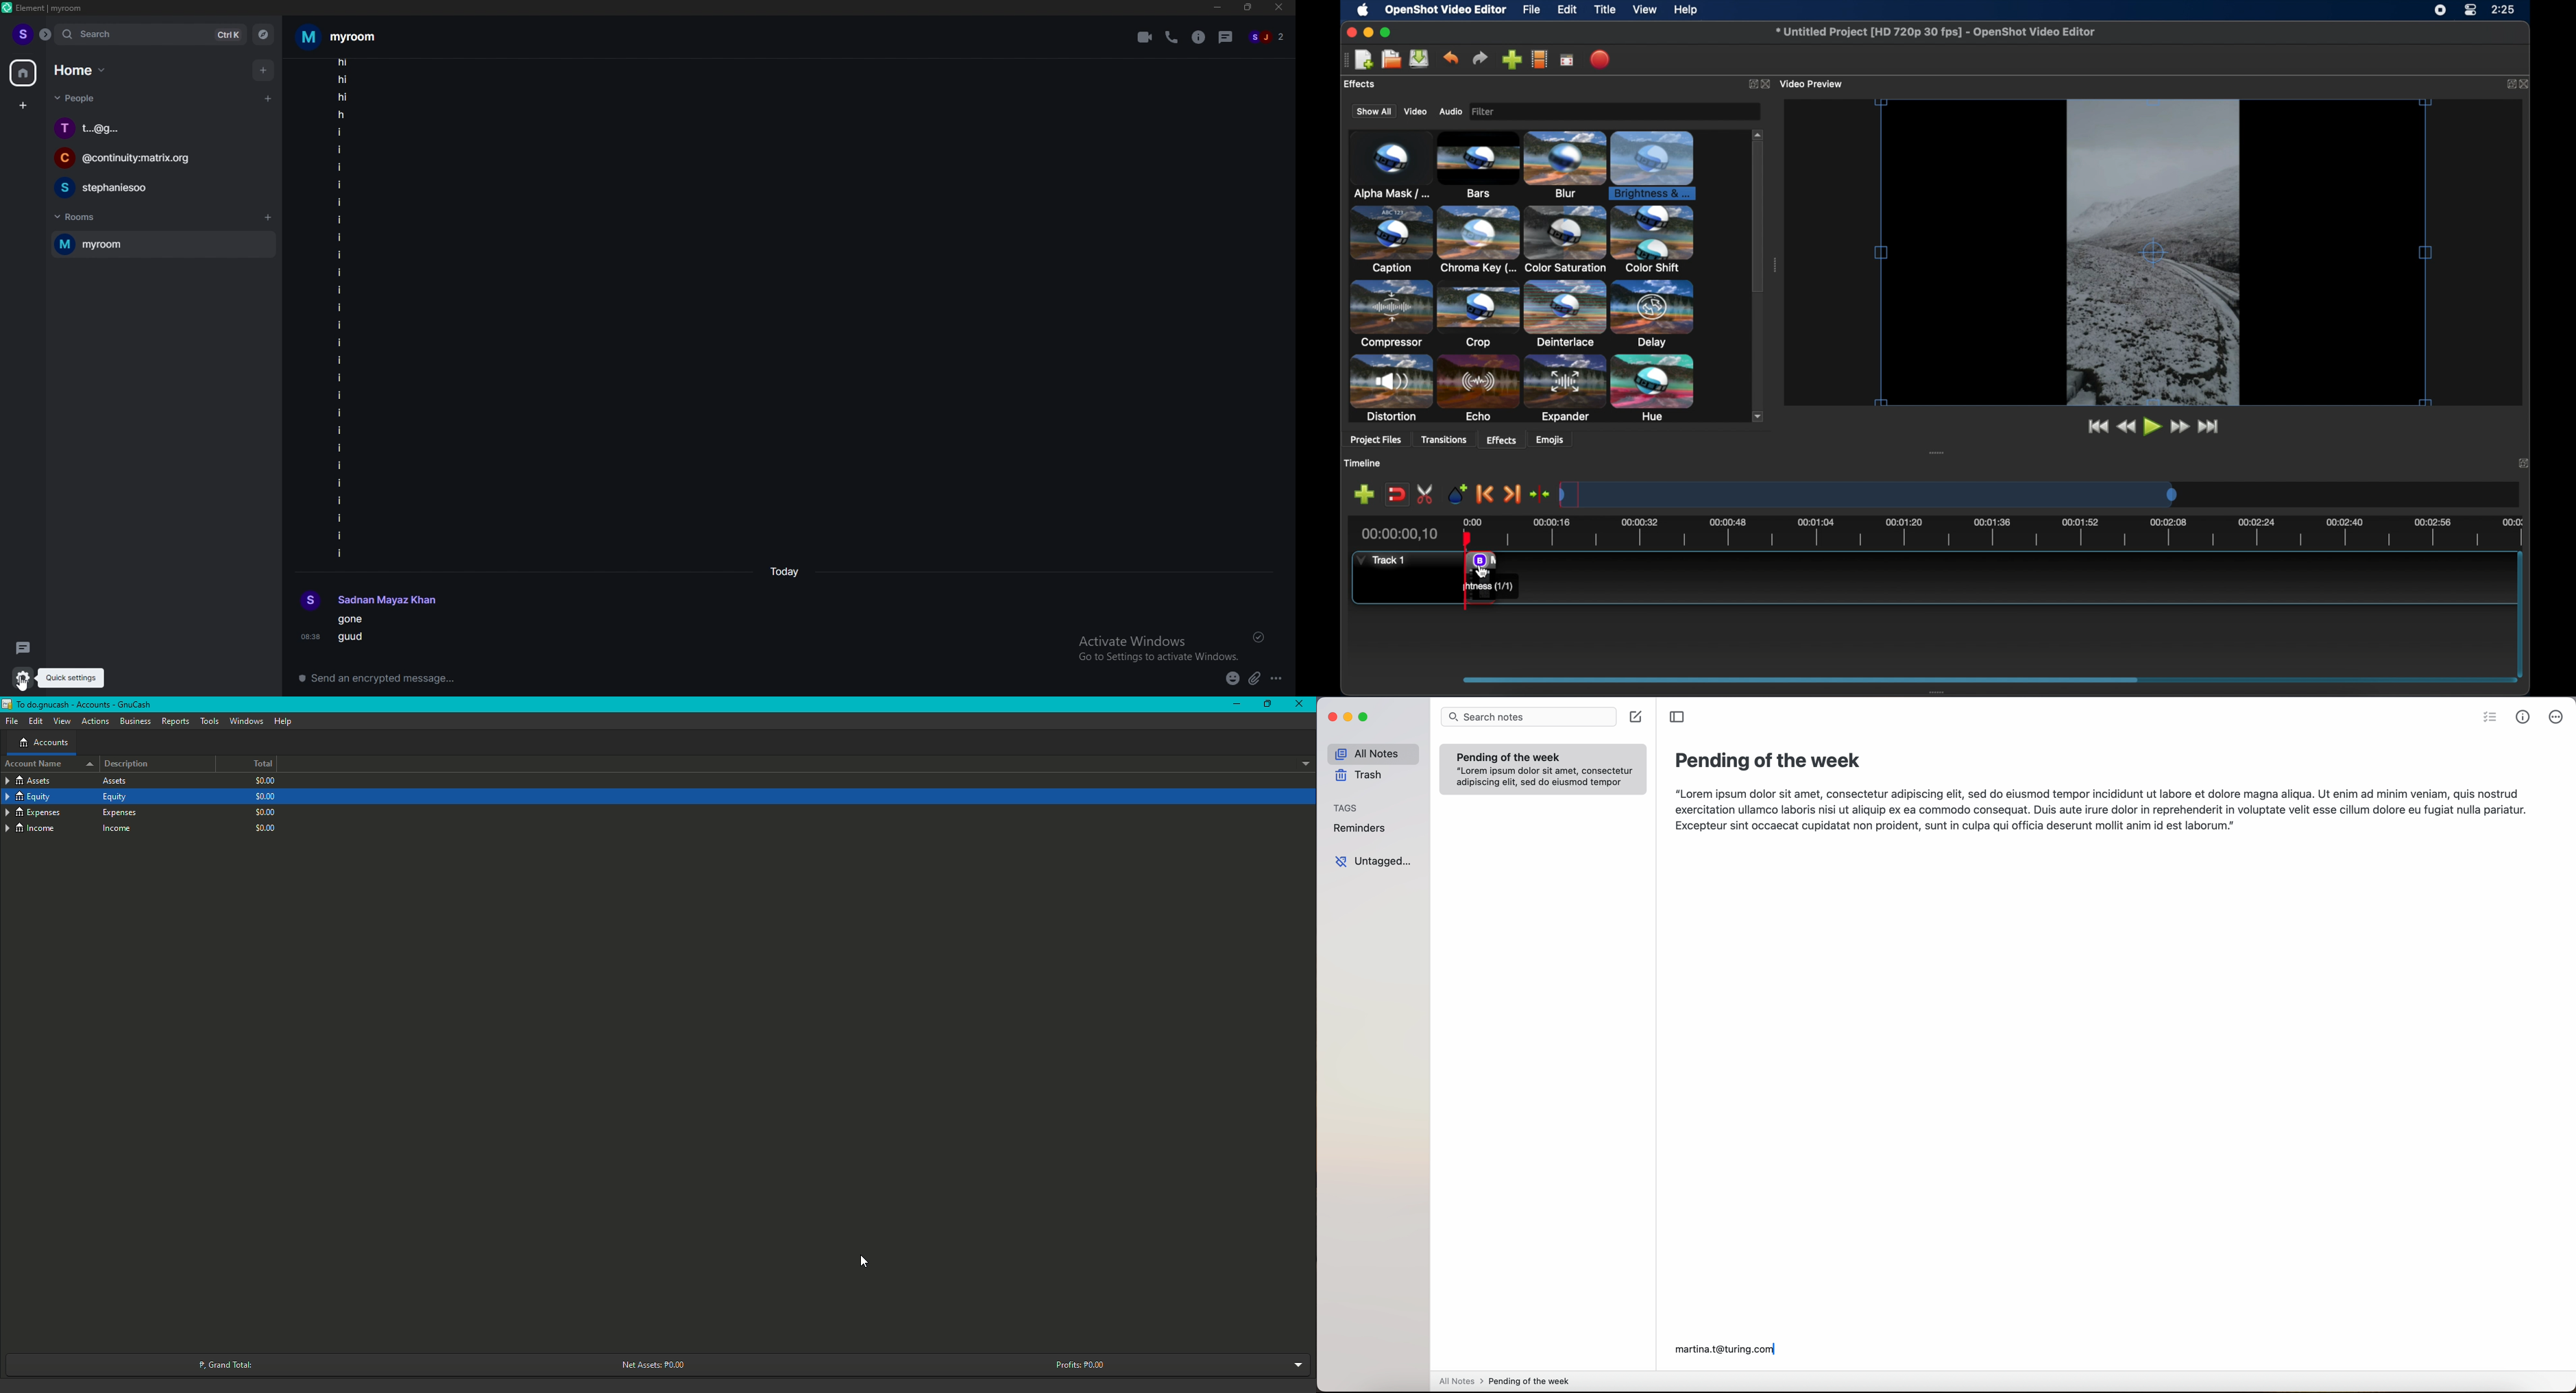 This screenshot has width=2576, height=1400. Describe the element at coordinates (1217, 7) in the screenshot. I see `minimize` at that location.